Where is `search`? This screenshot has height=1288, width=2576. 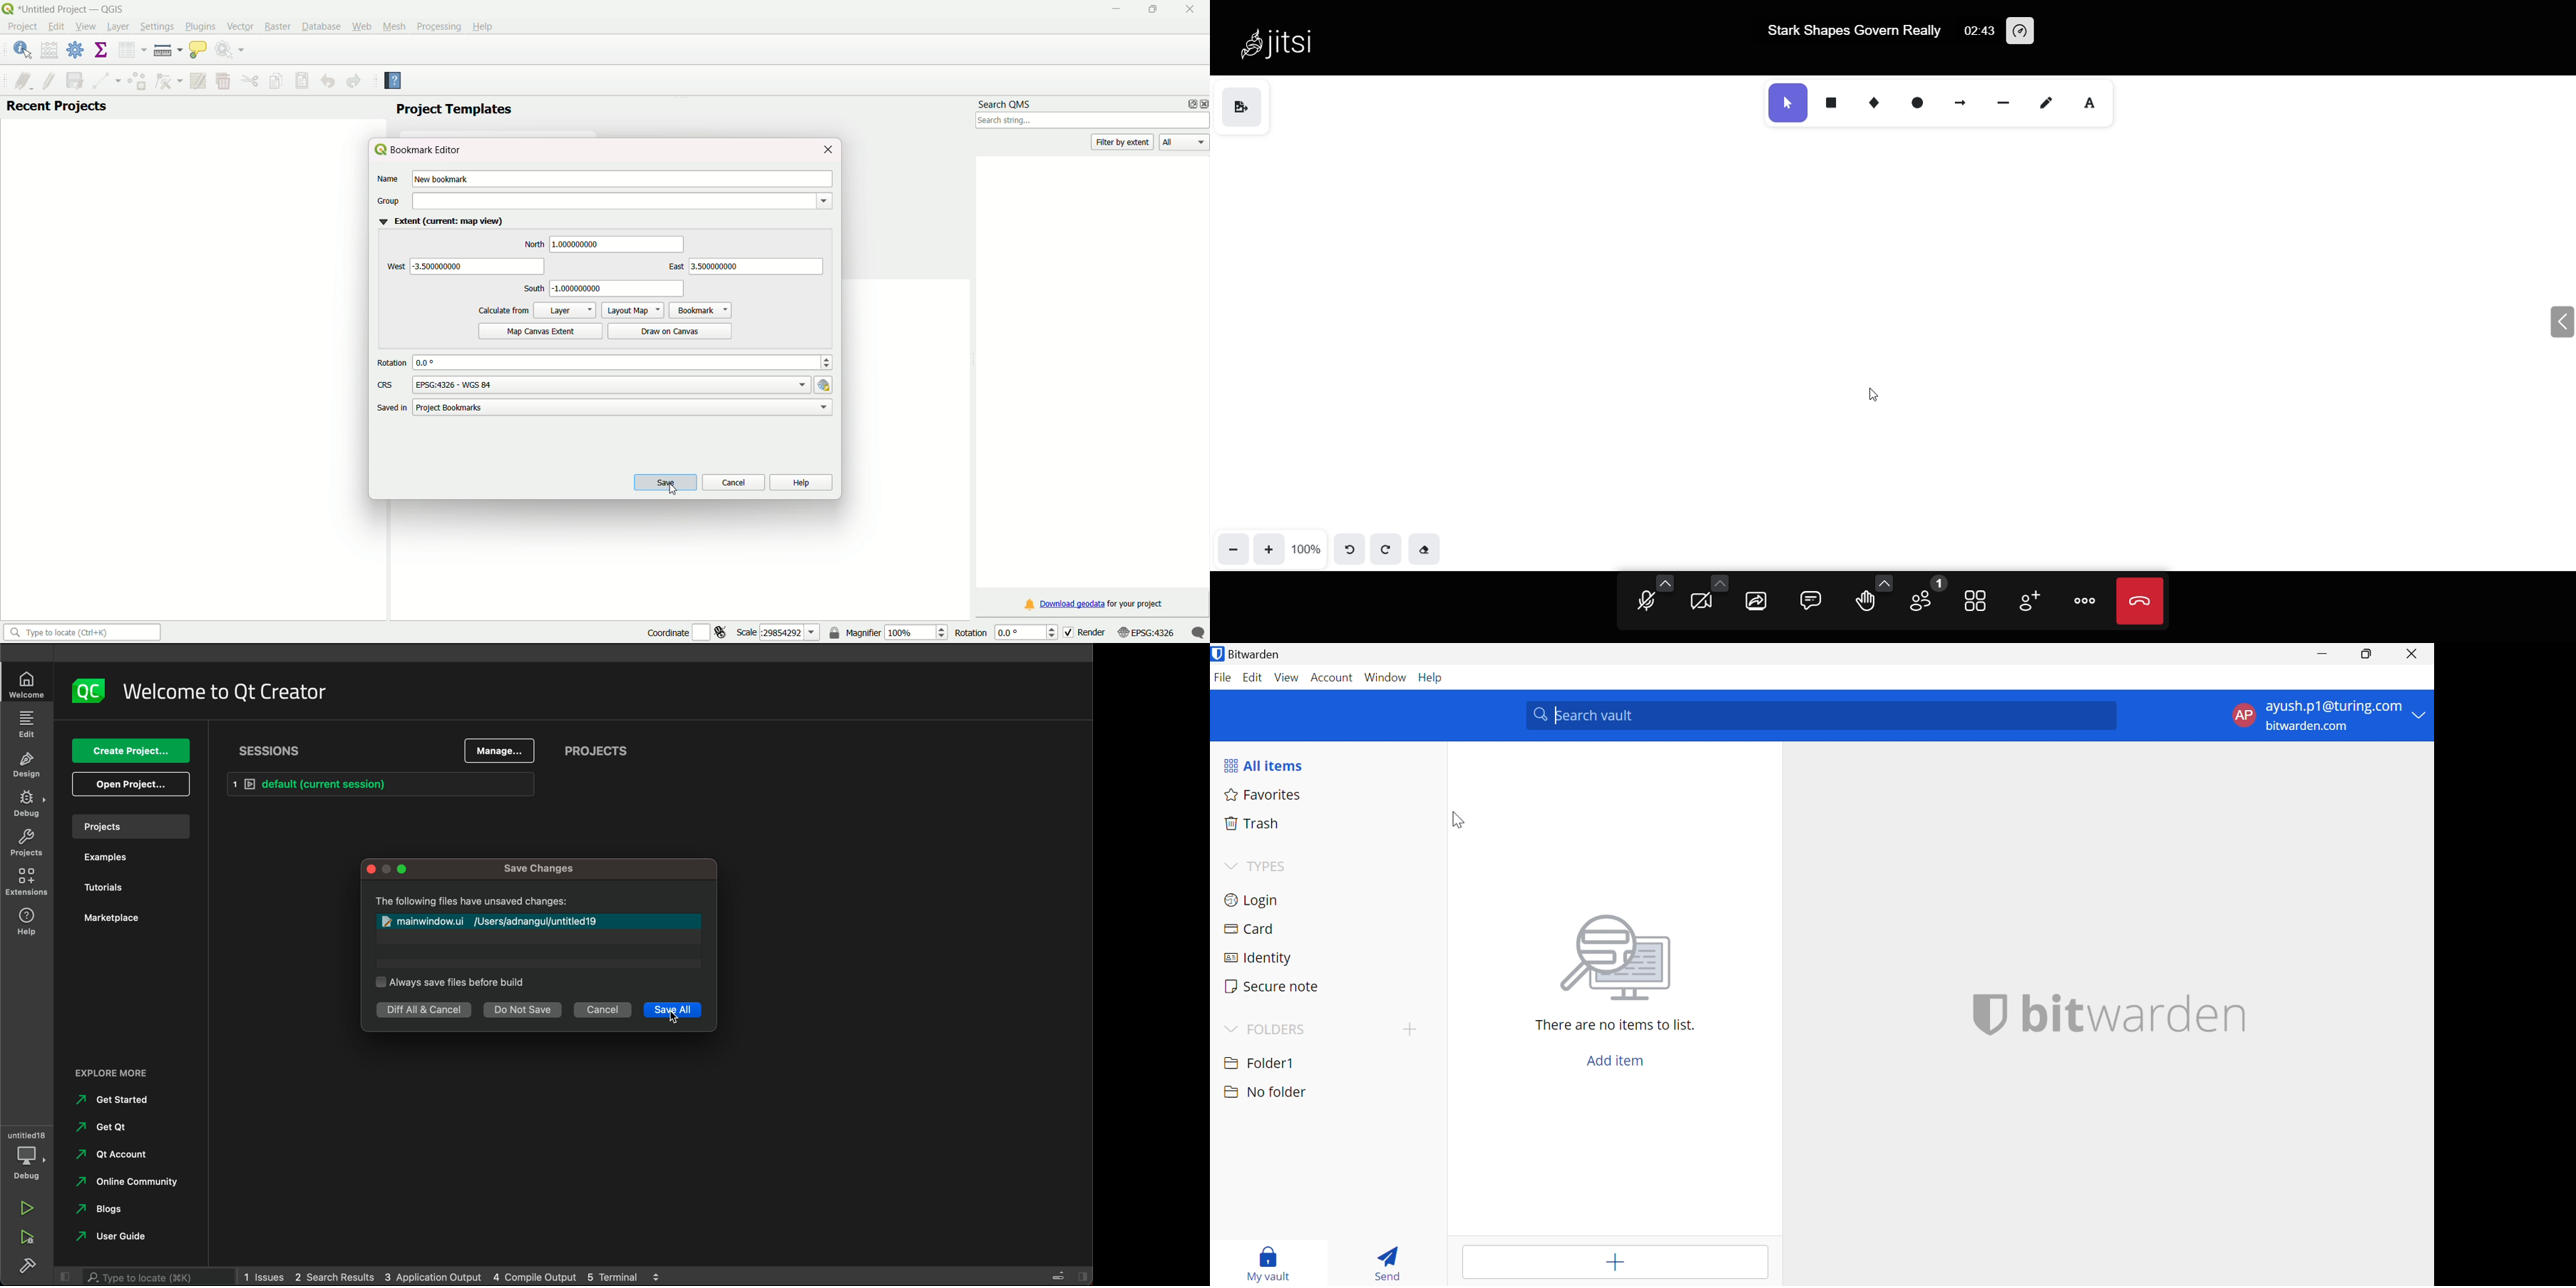 search is located at coordinates (159, 1277).